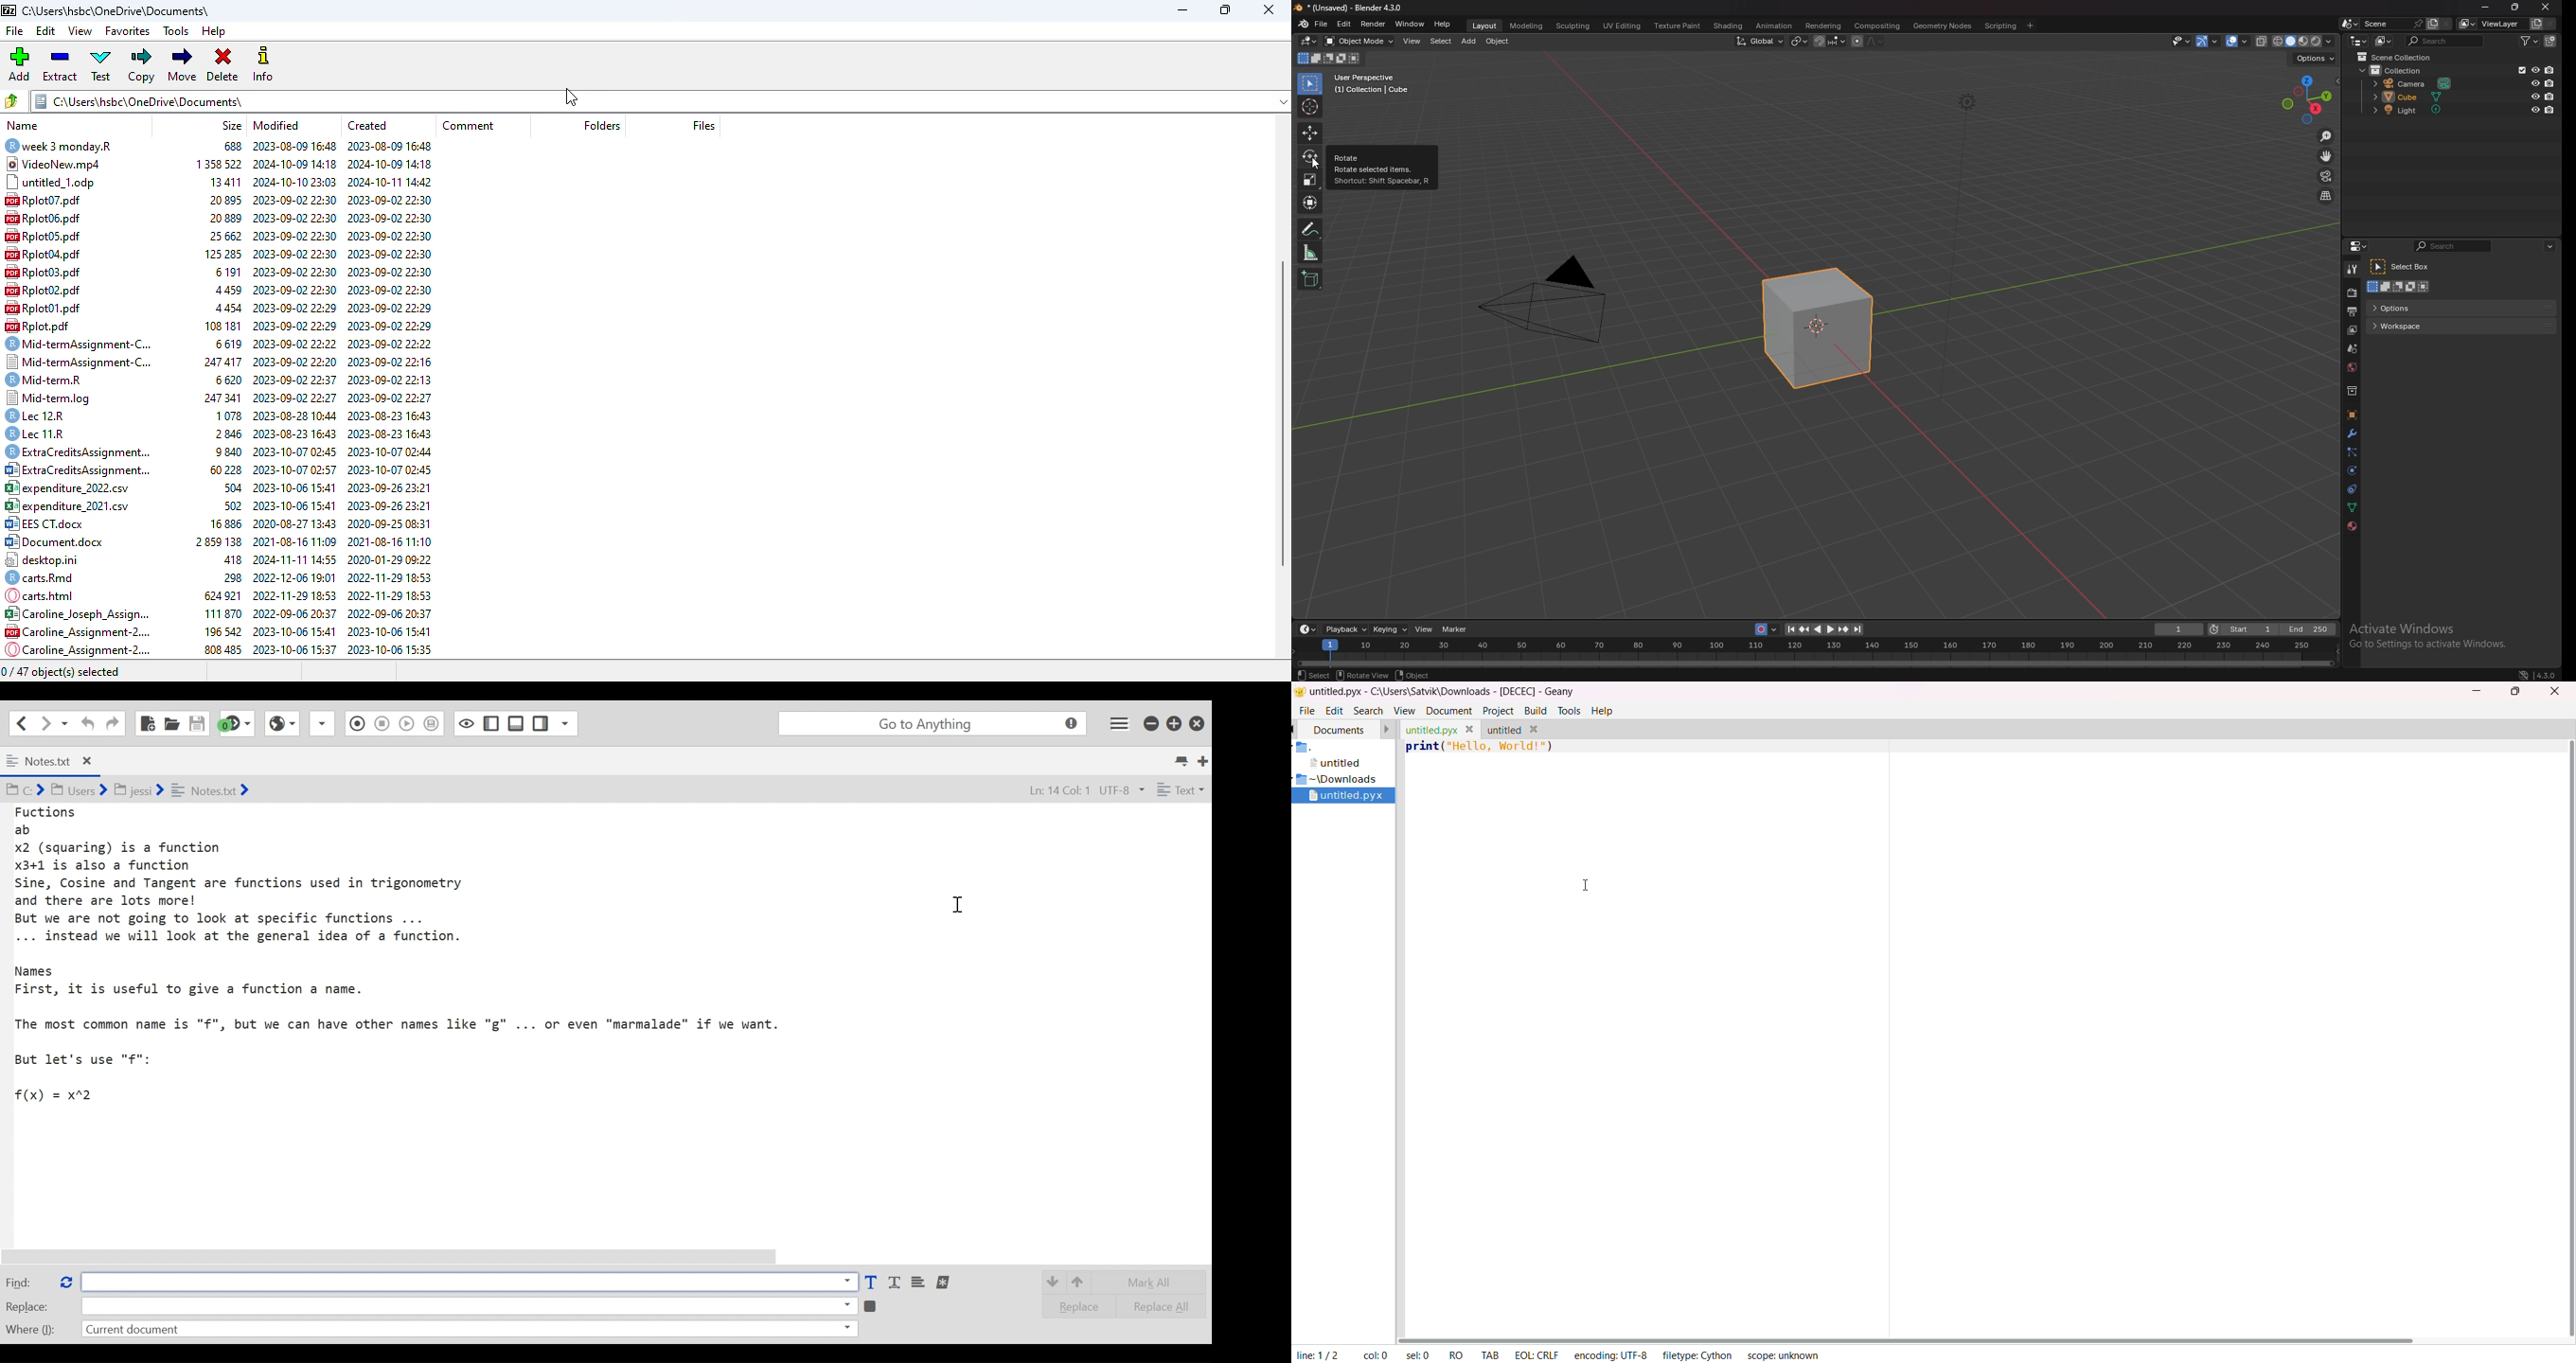 This screenshot has width=2576, height=1372. Describe the element at coordinates (49, 236) in the screenshot. I see `Rplot05.pdf` at that location.